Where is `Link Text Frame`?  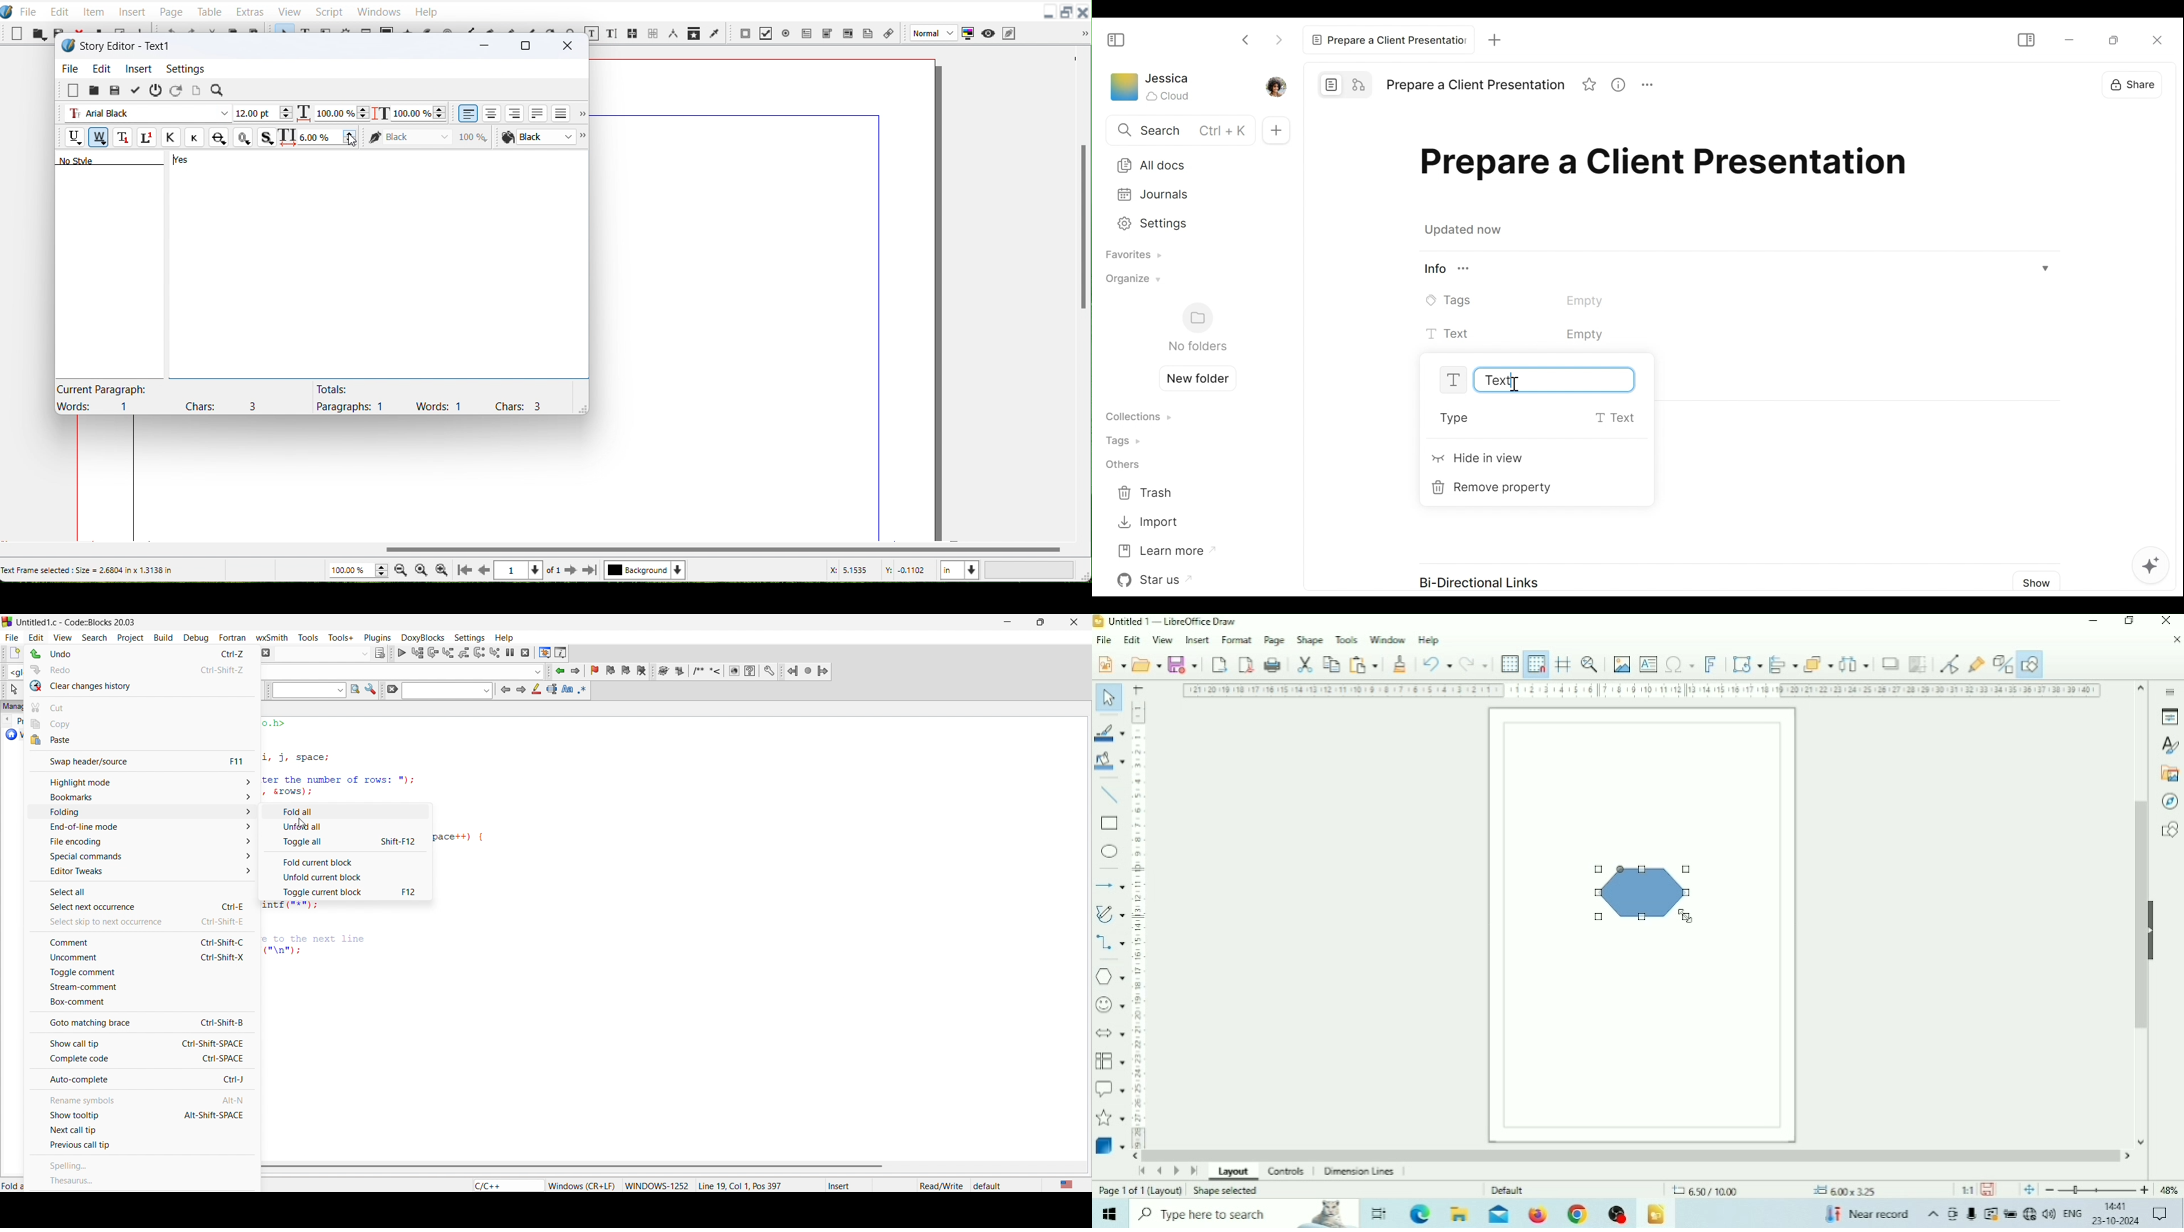
Link Text Frame is located at coordinates (634, 32).